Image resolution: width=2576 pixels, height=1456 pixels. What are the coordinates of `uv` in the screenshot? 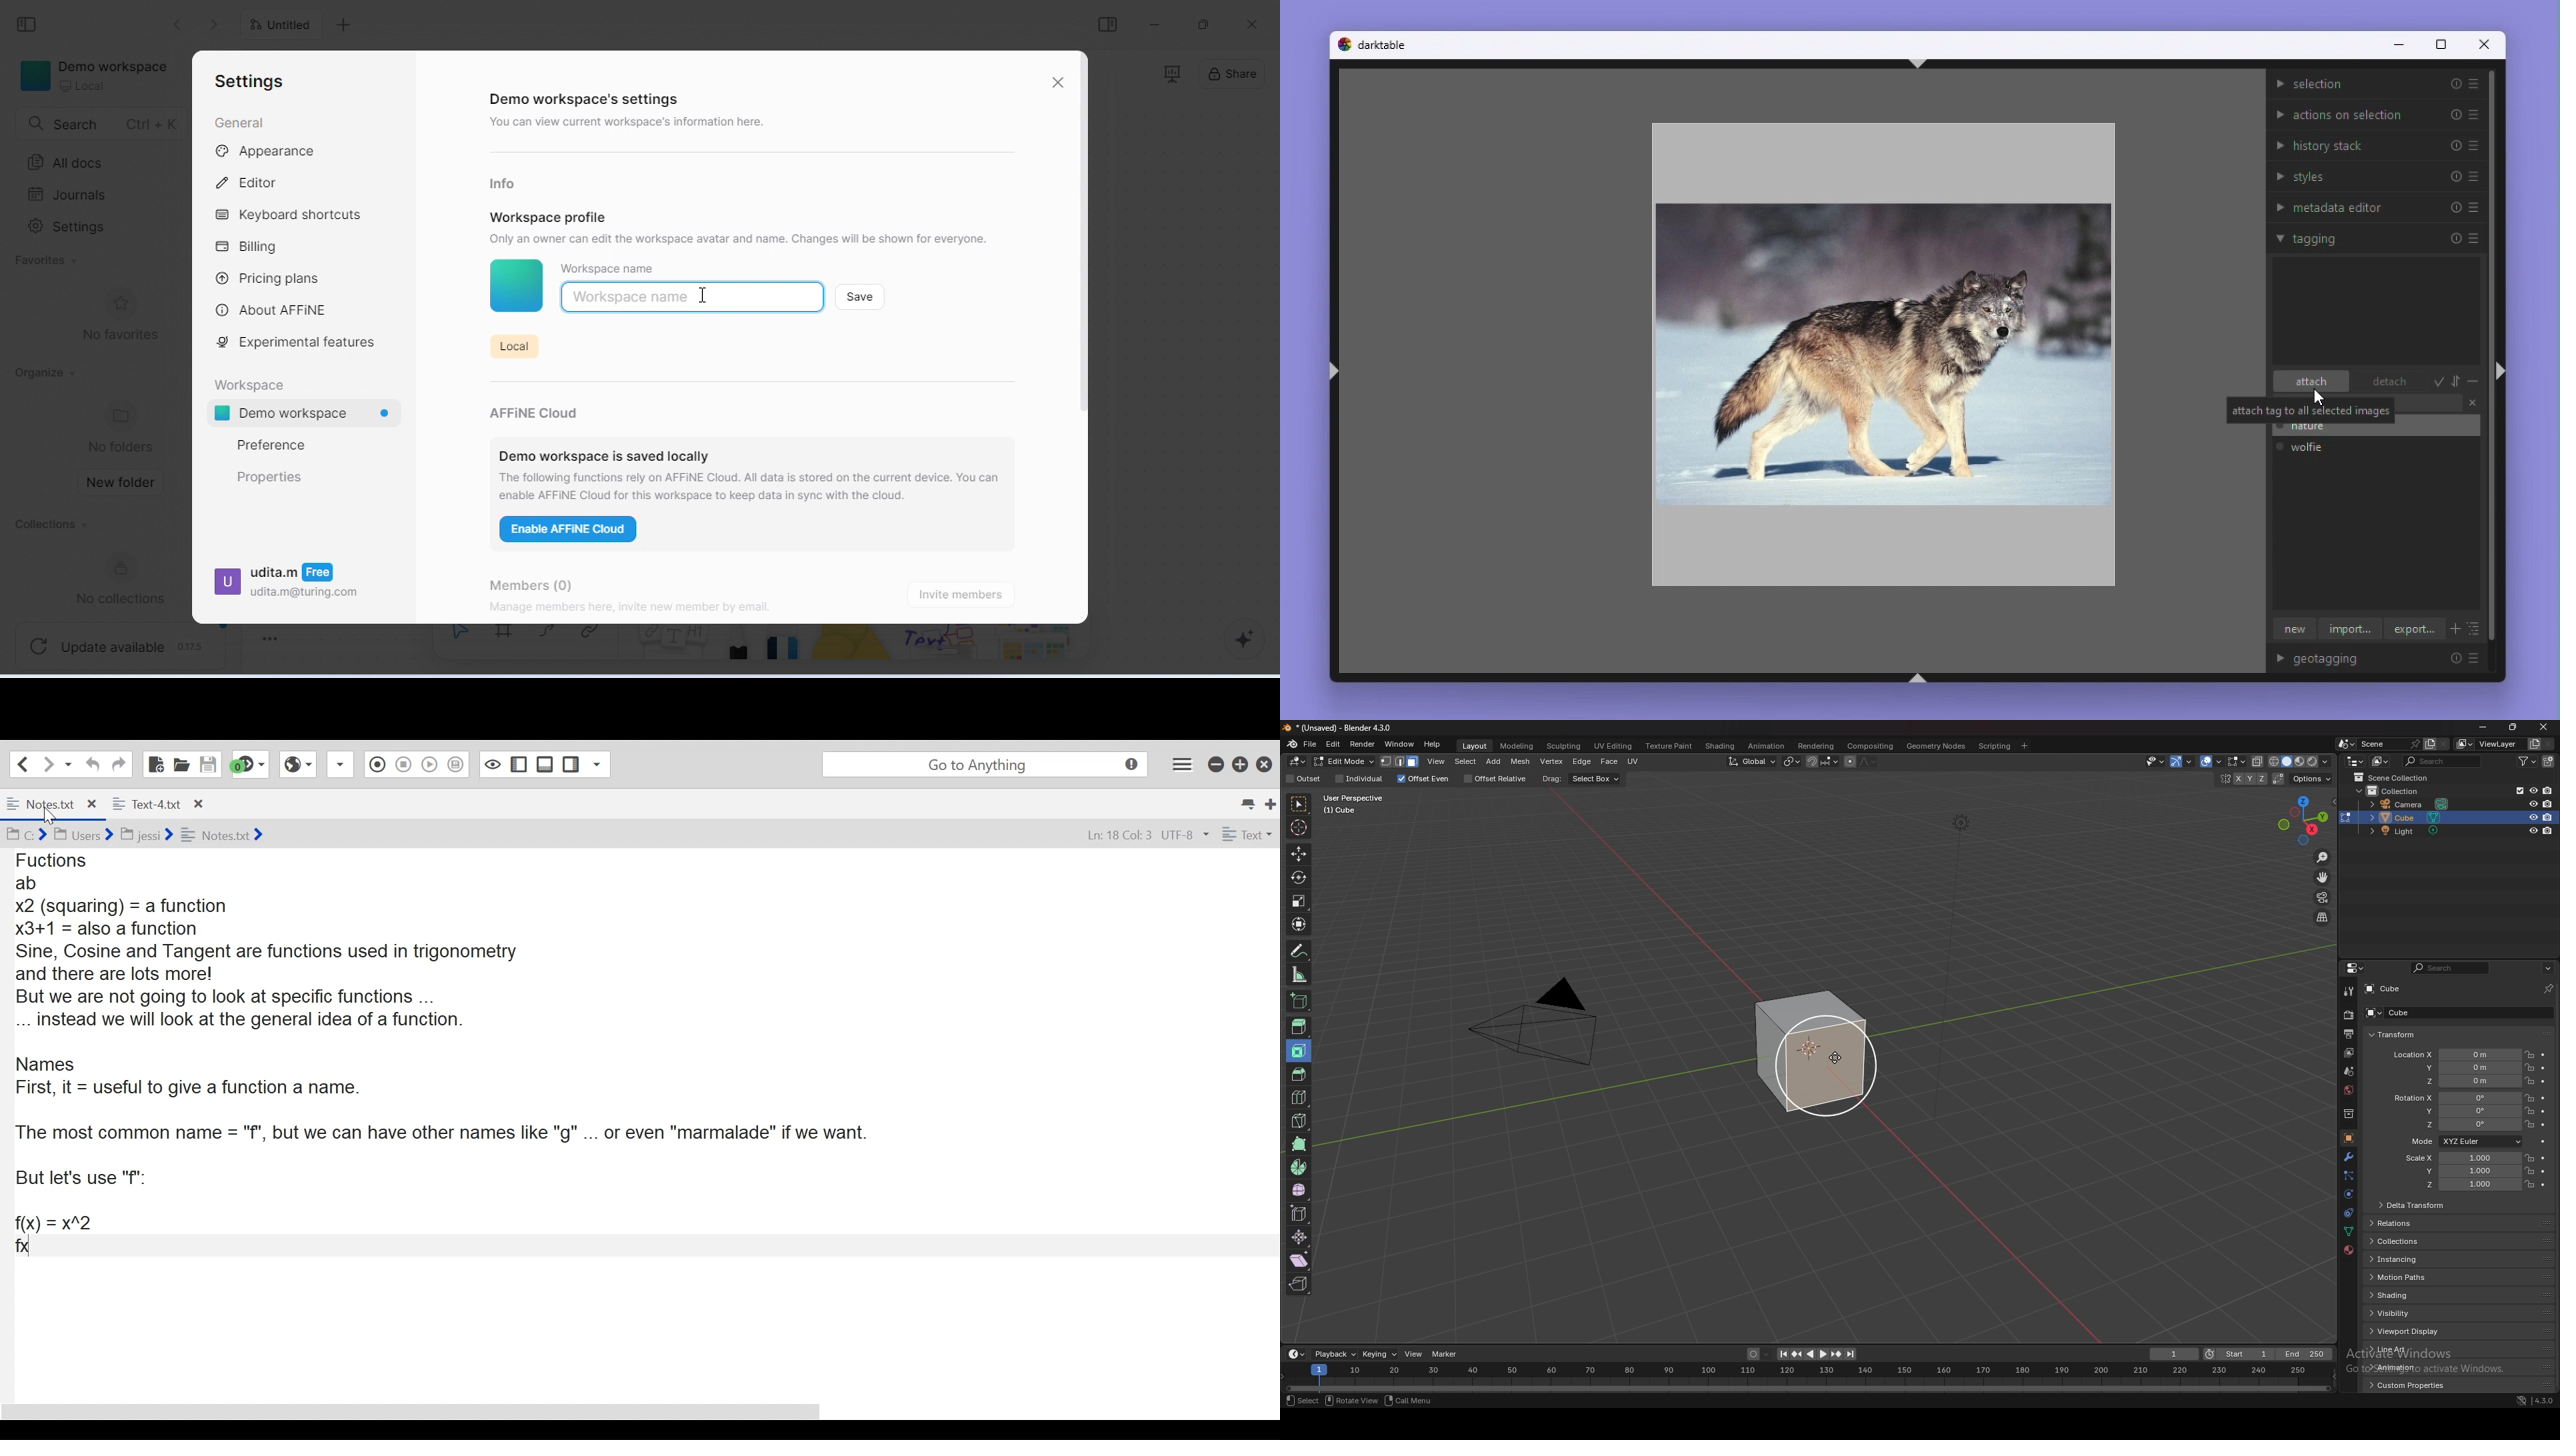 It's located at (1635, 761).